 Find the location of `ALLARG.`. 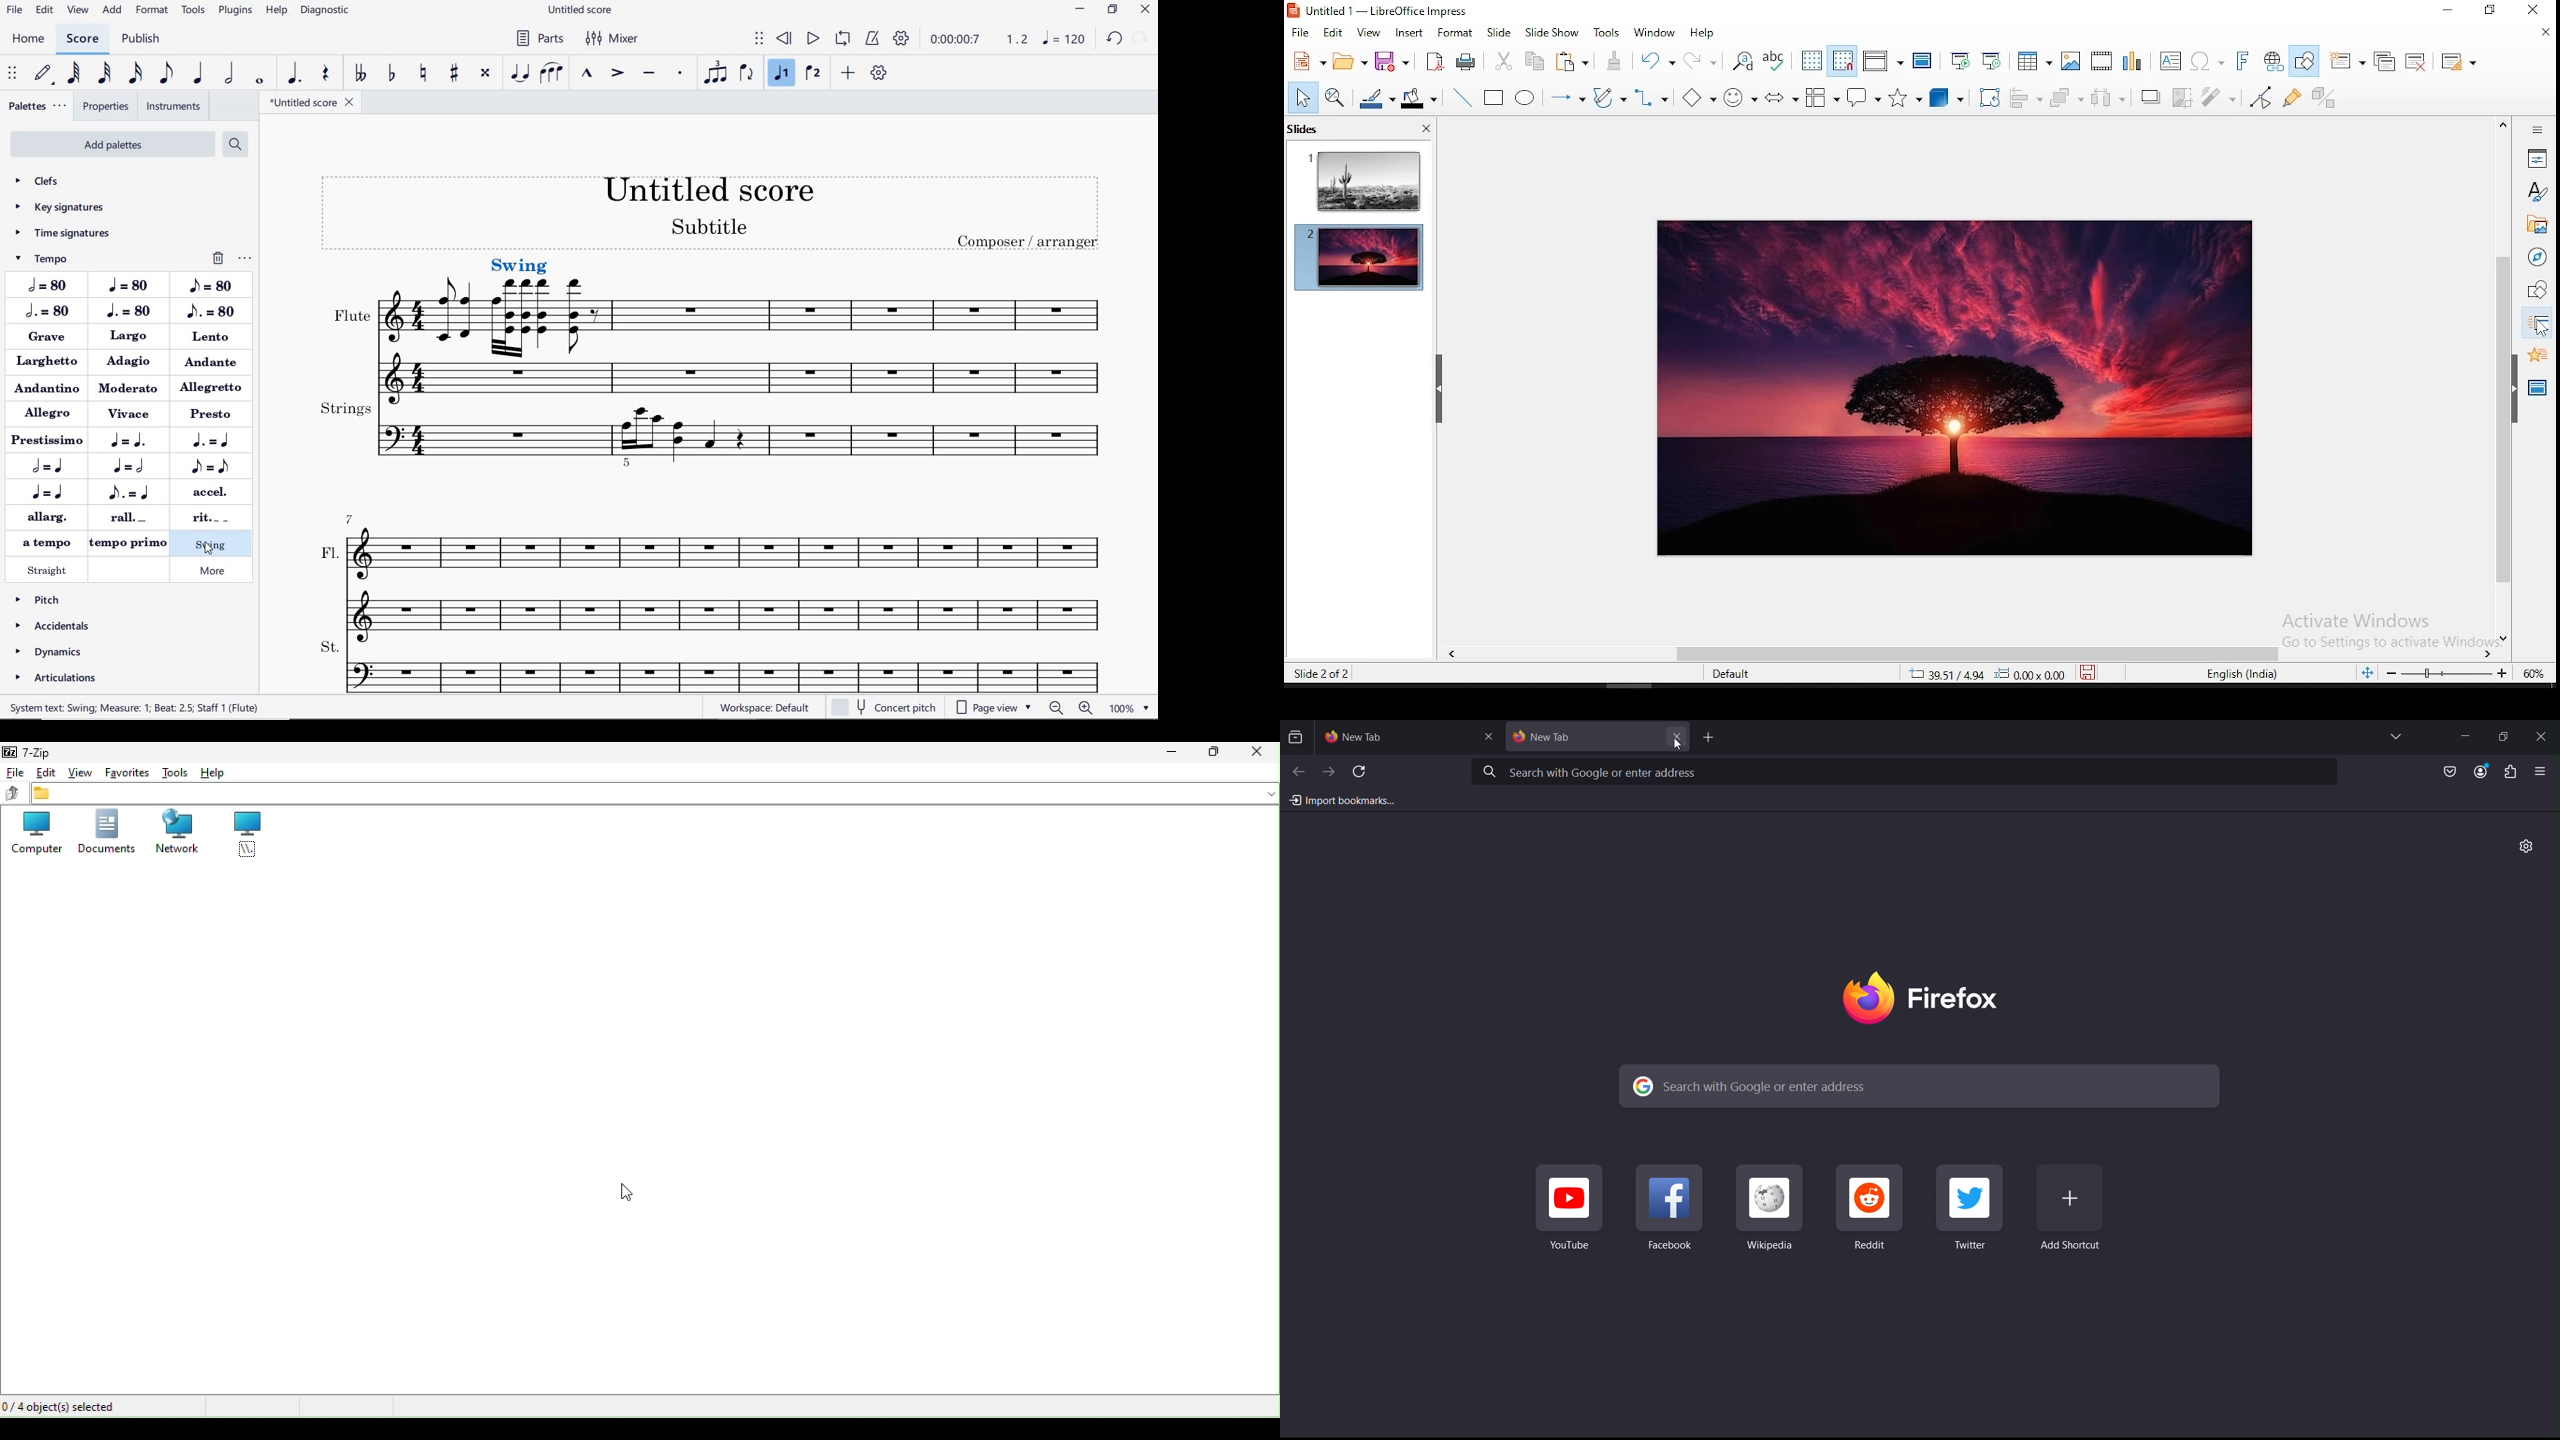

ALLARG. is located at coordinates (46, 515).